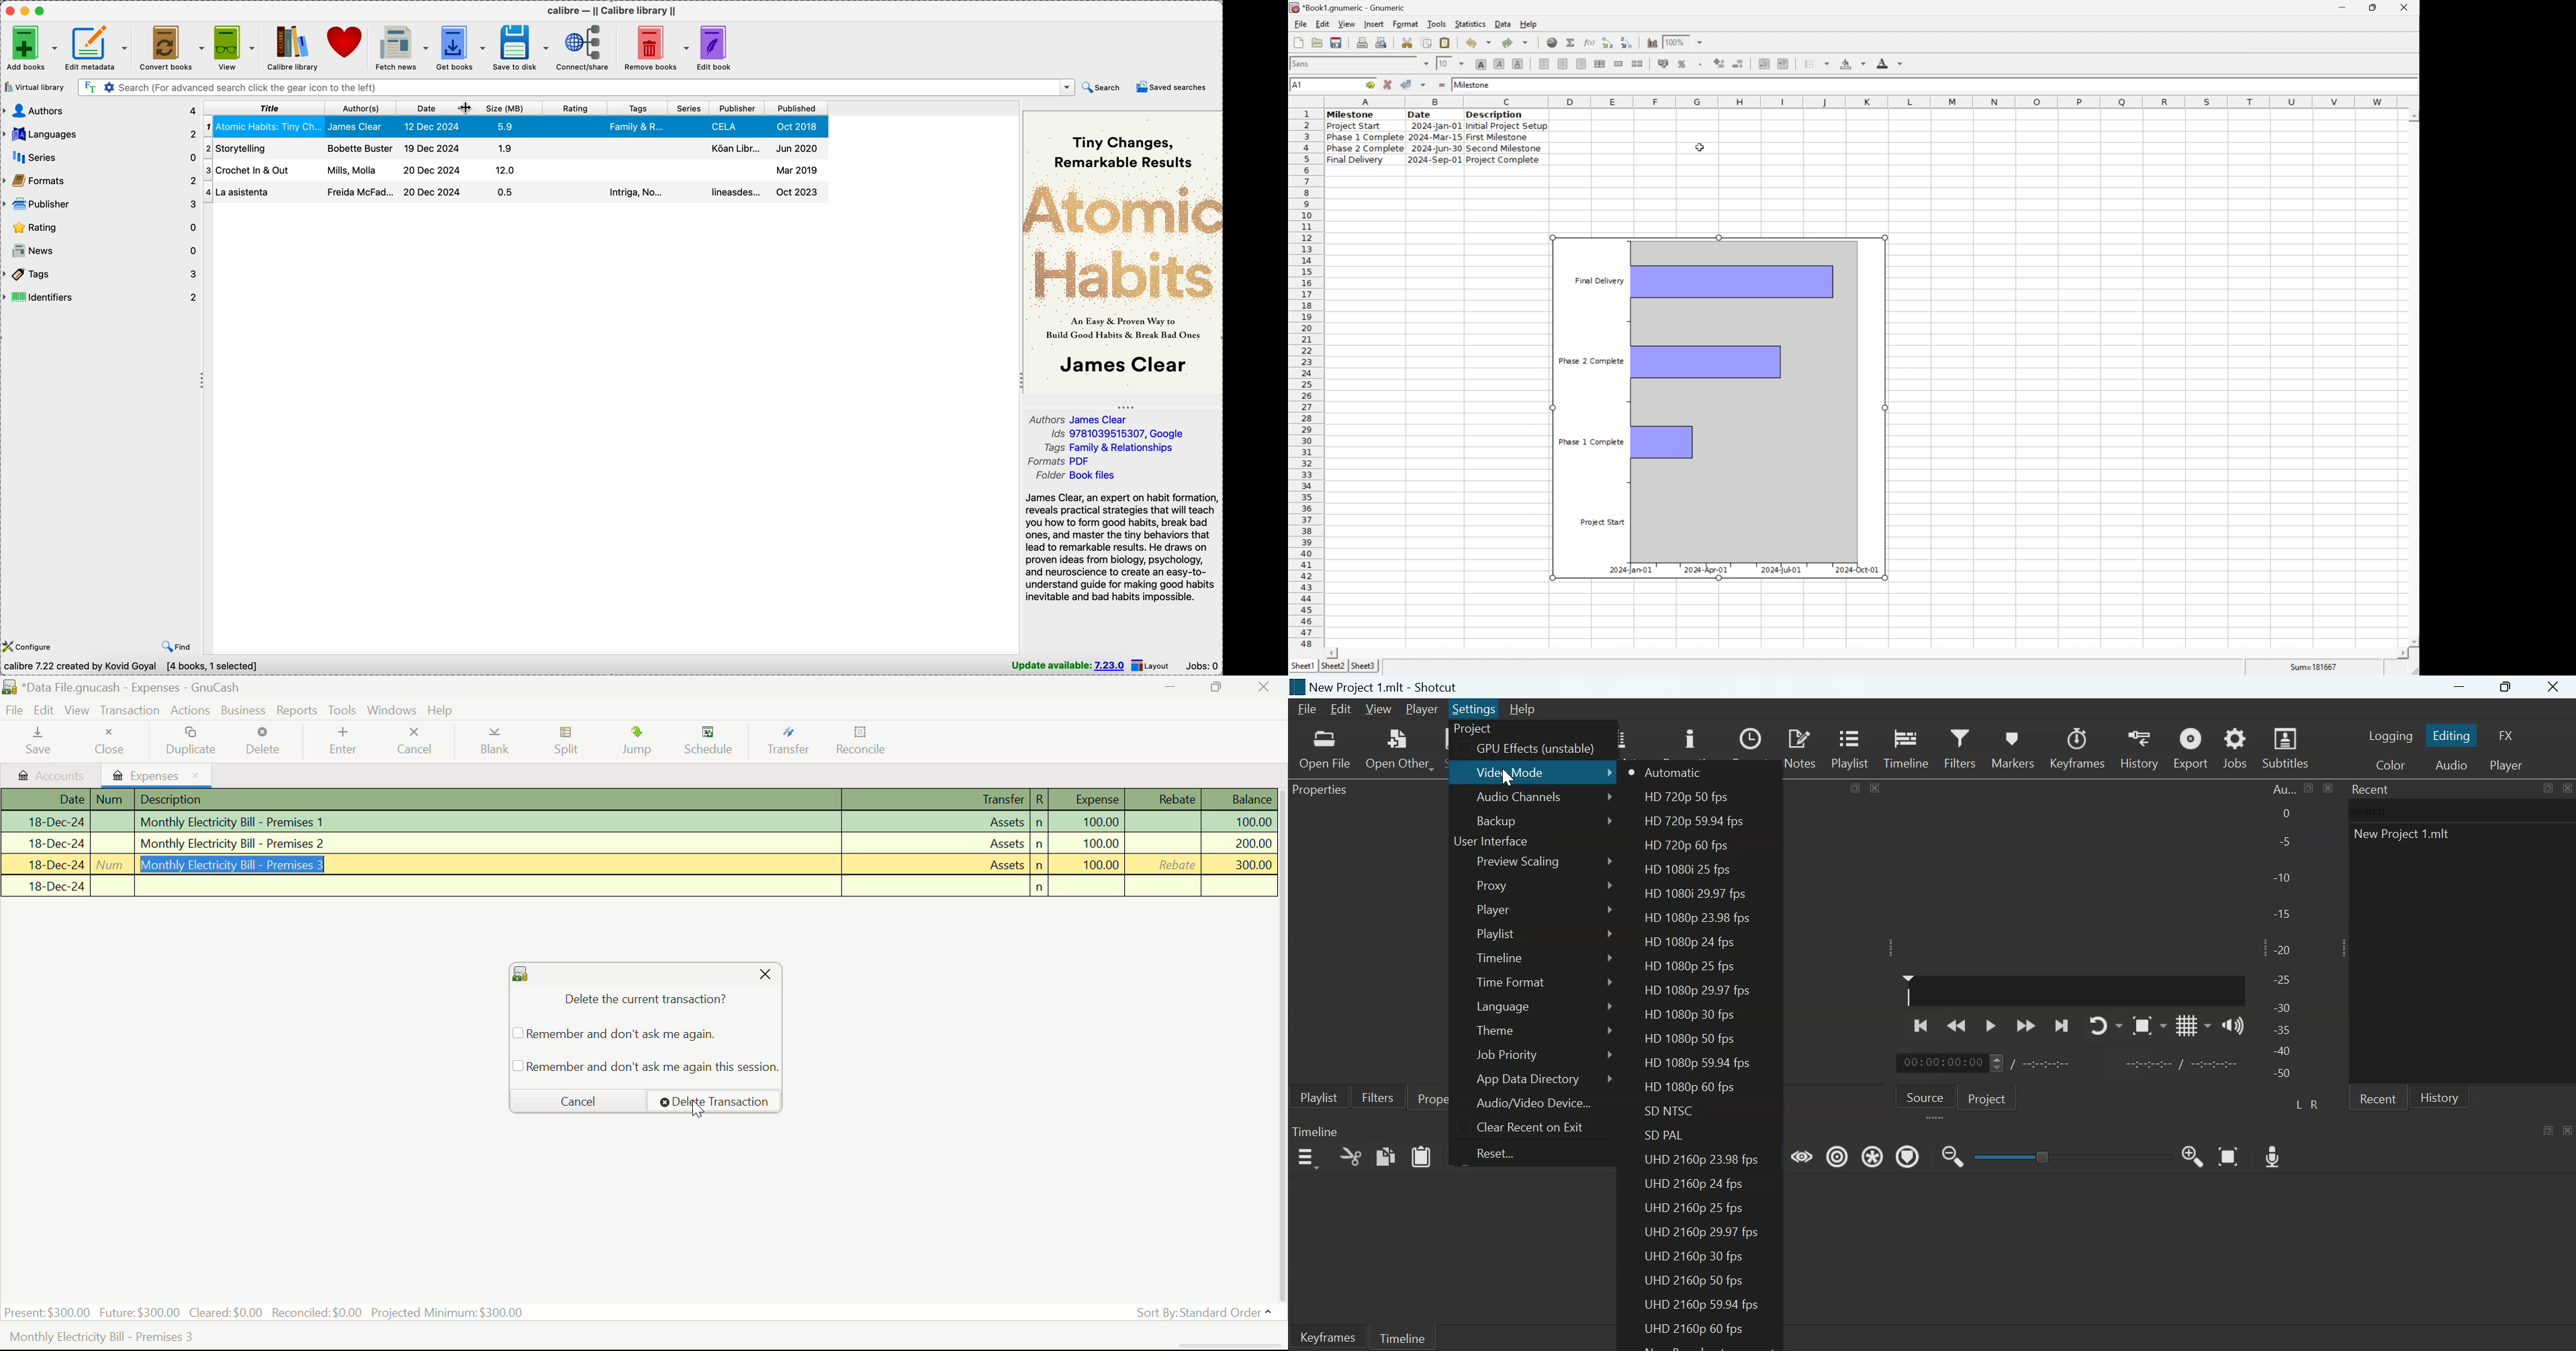  What do you see at coordinates (1719, 406) in the screenshot?
I see `bar chart depicting milestones` at bounding box center [1719, 406].